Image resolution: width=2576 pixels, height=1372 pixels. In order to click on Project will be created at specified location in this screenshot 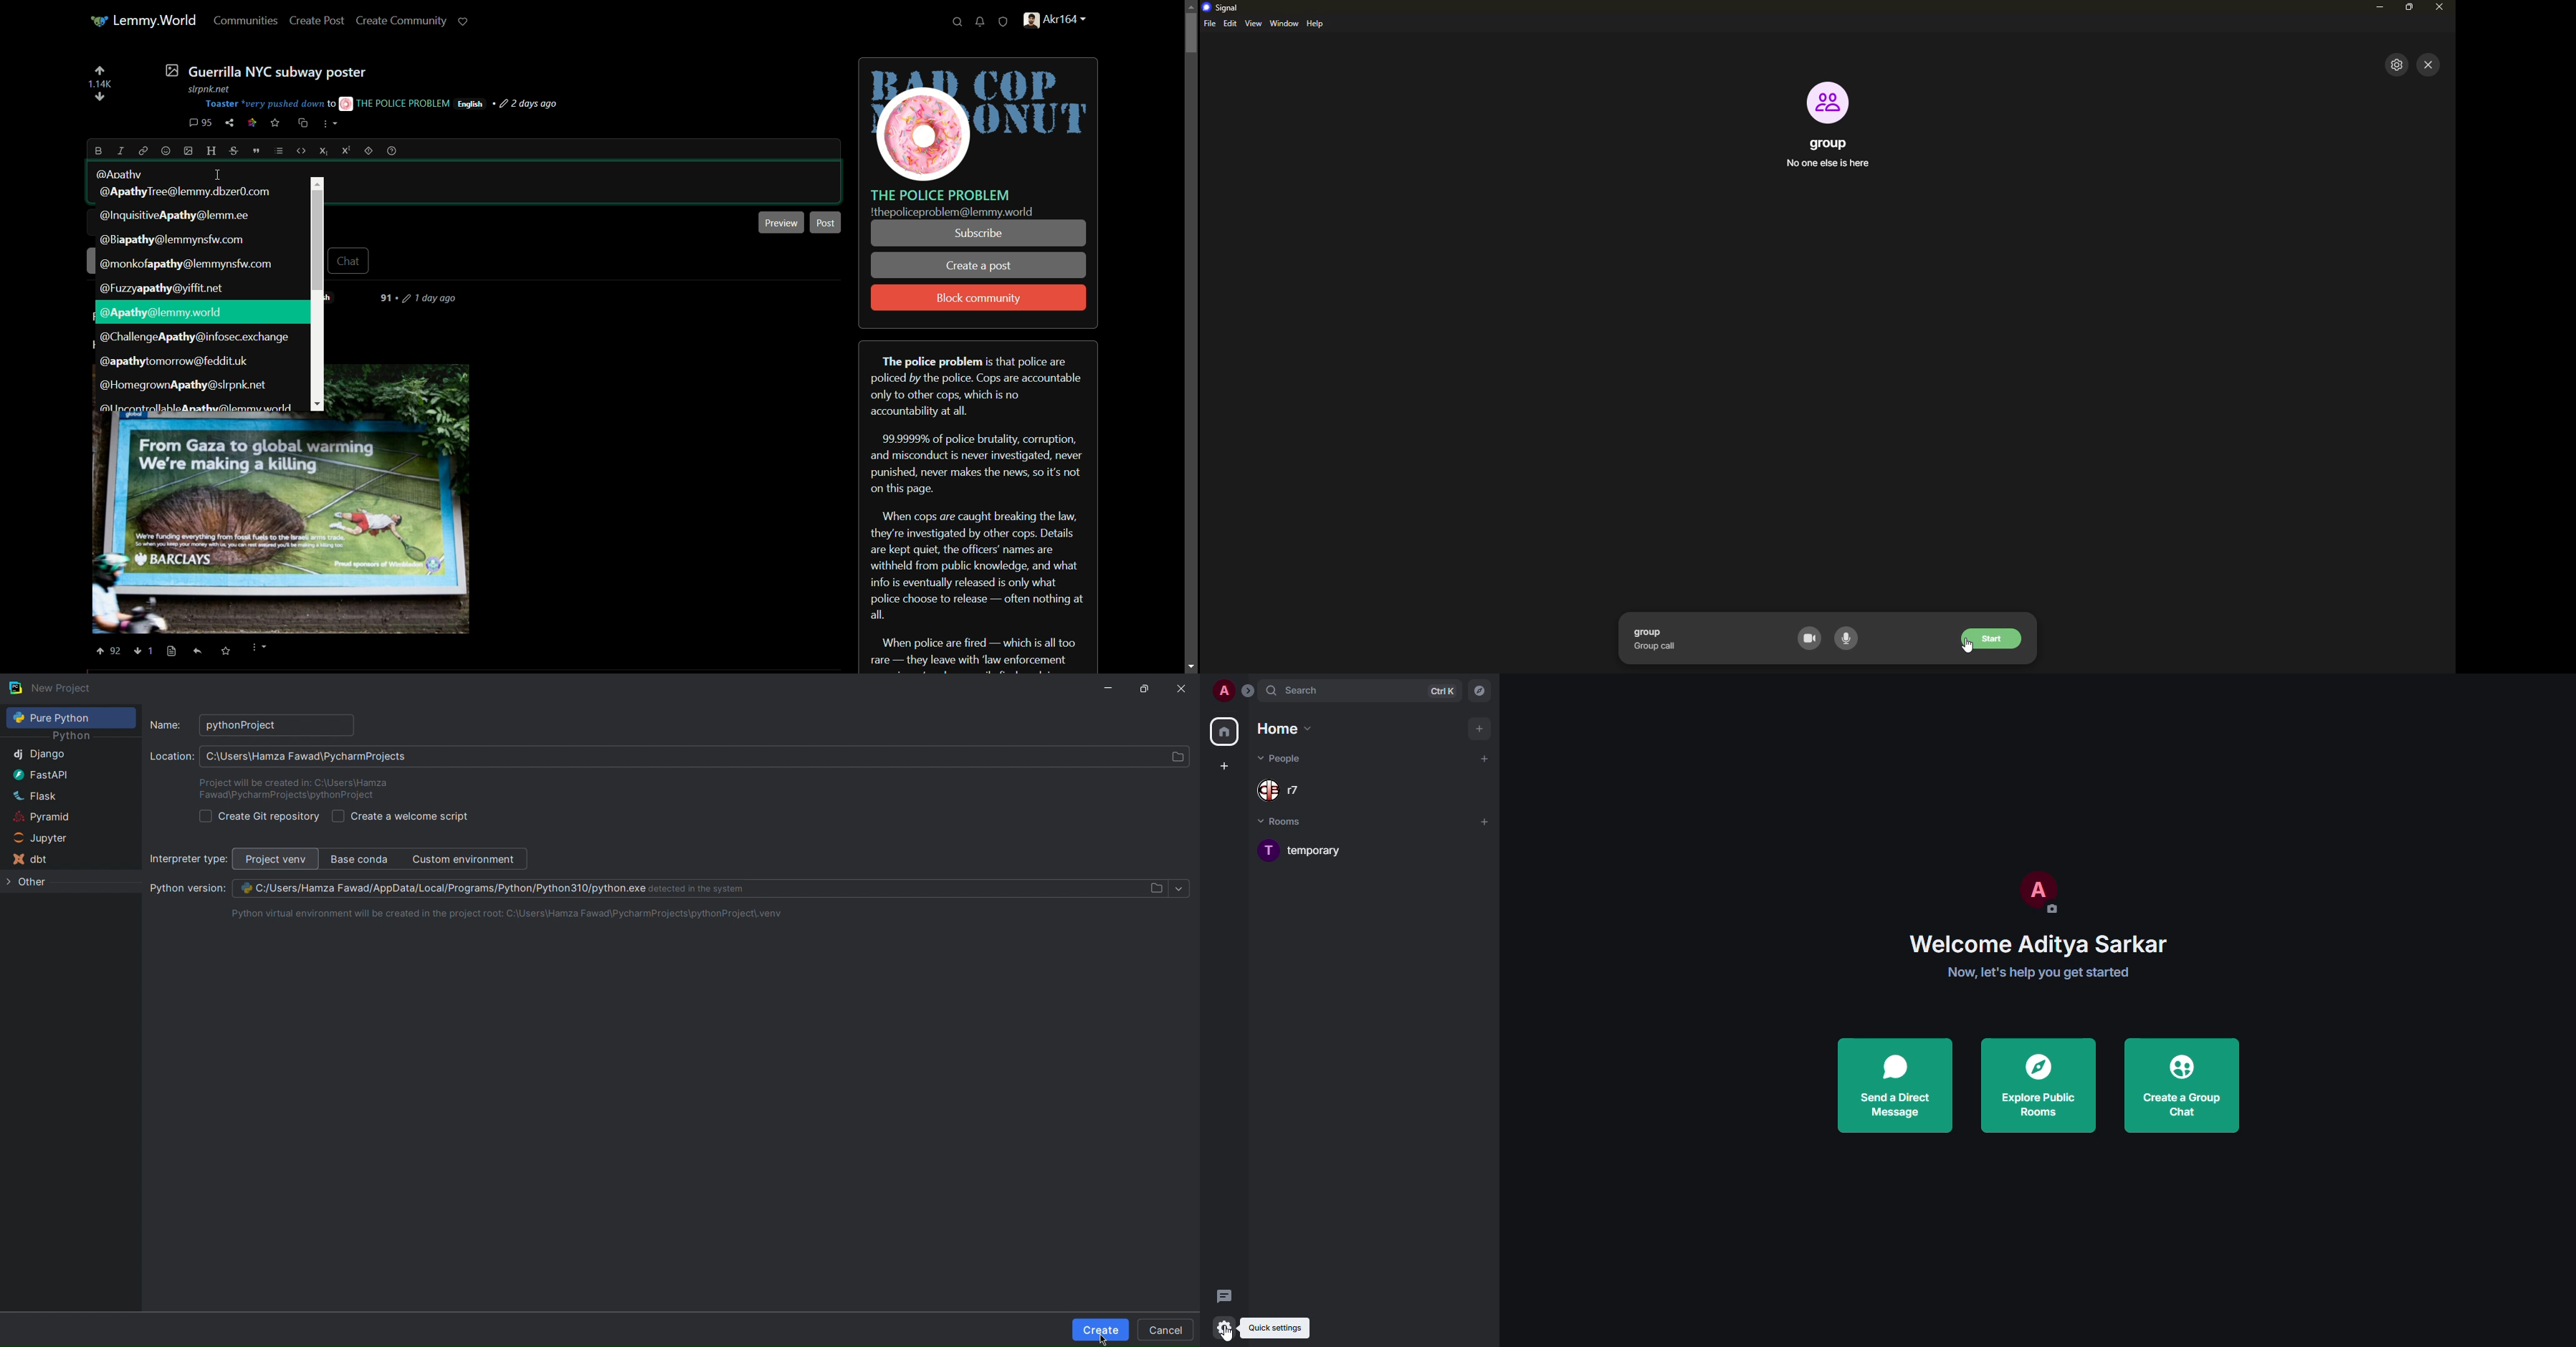, I will do `click(292, 780)`.